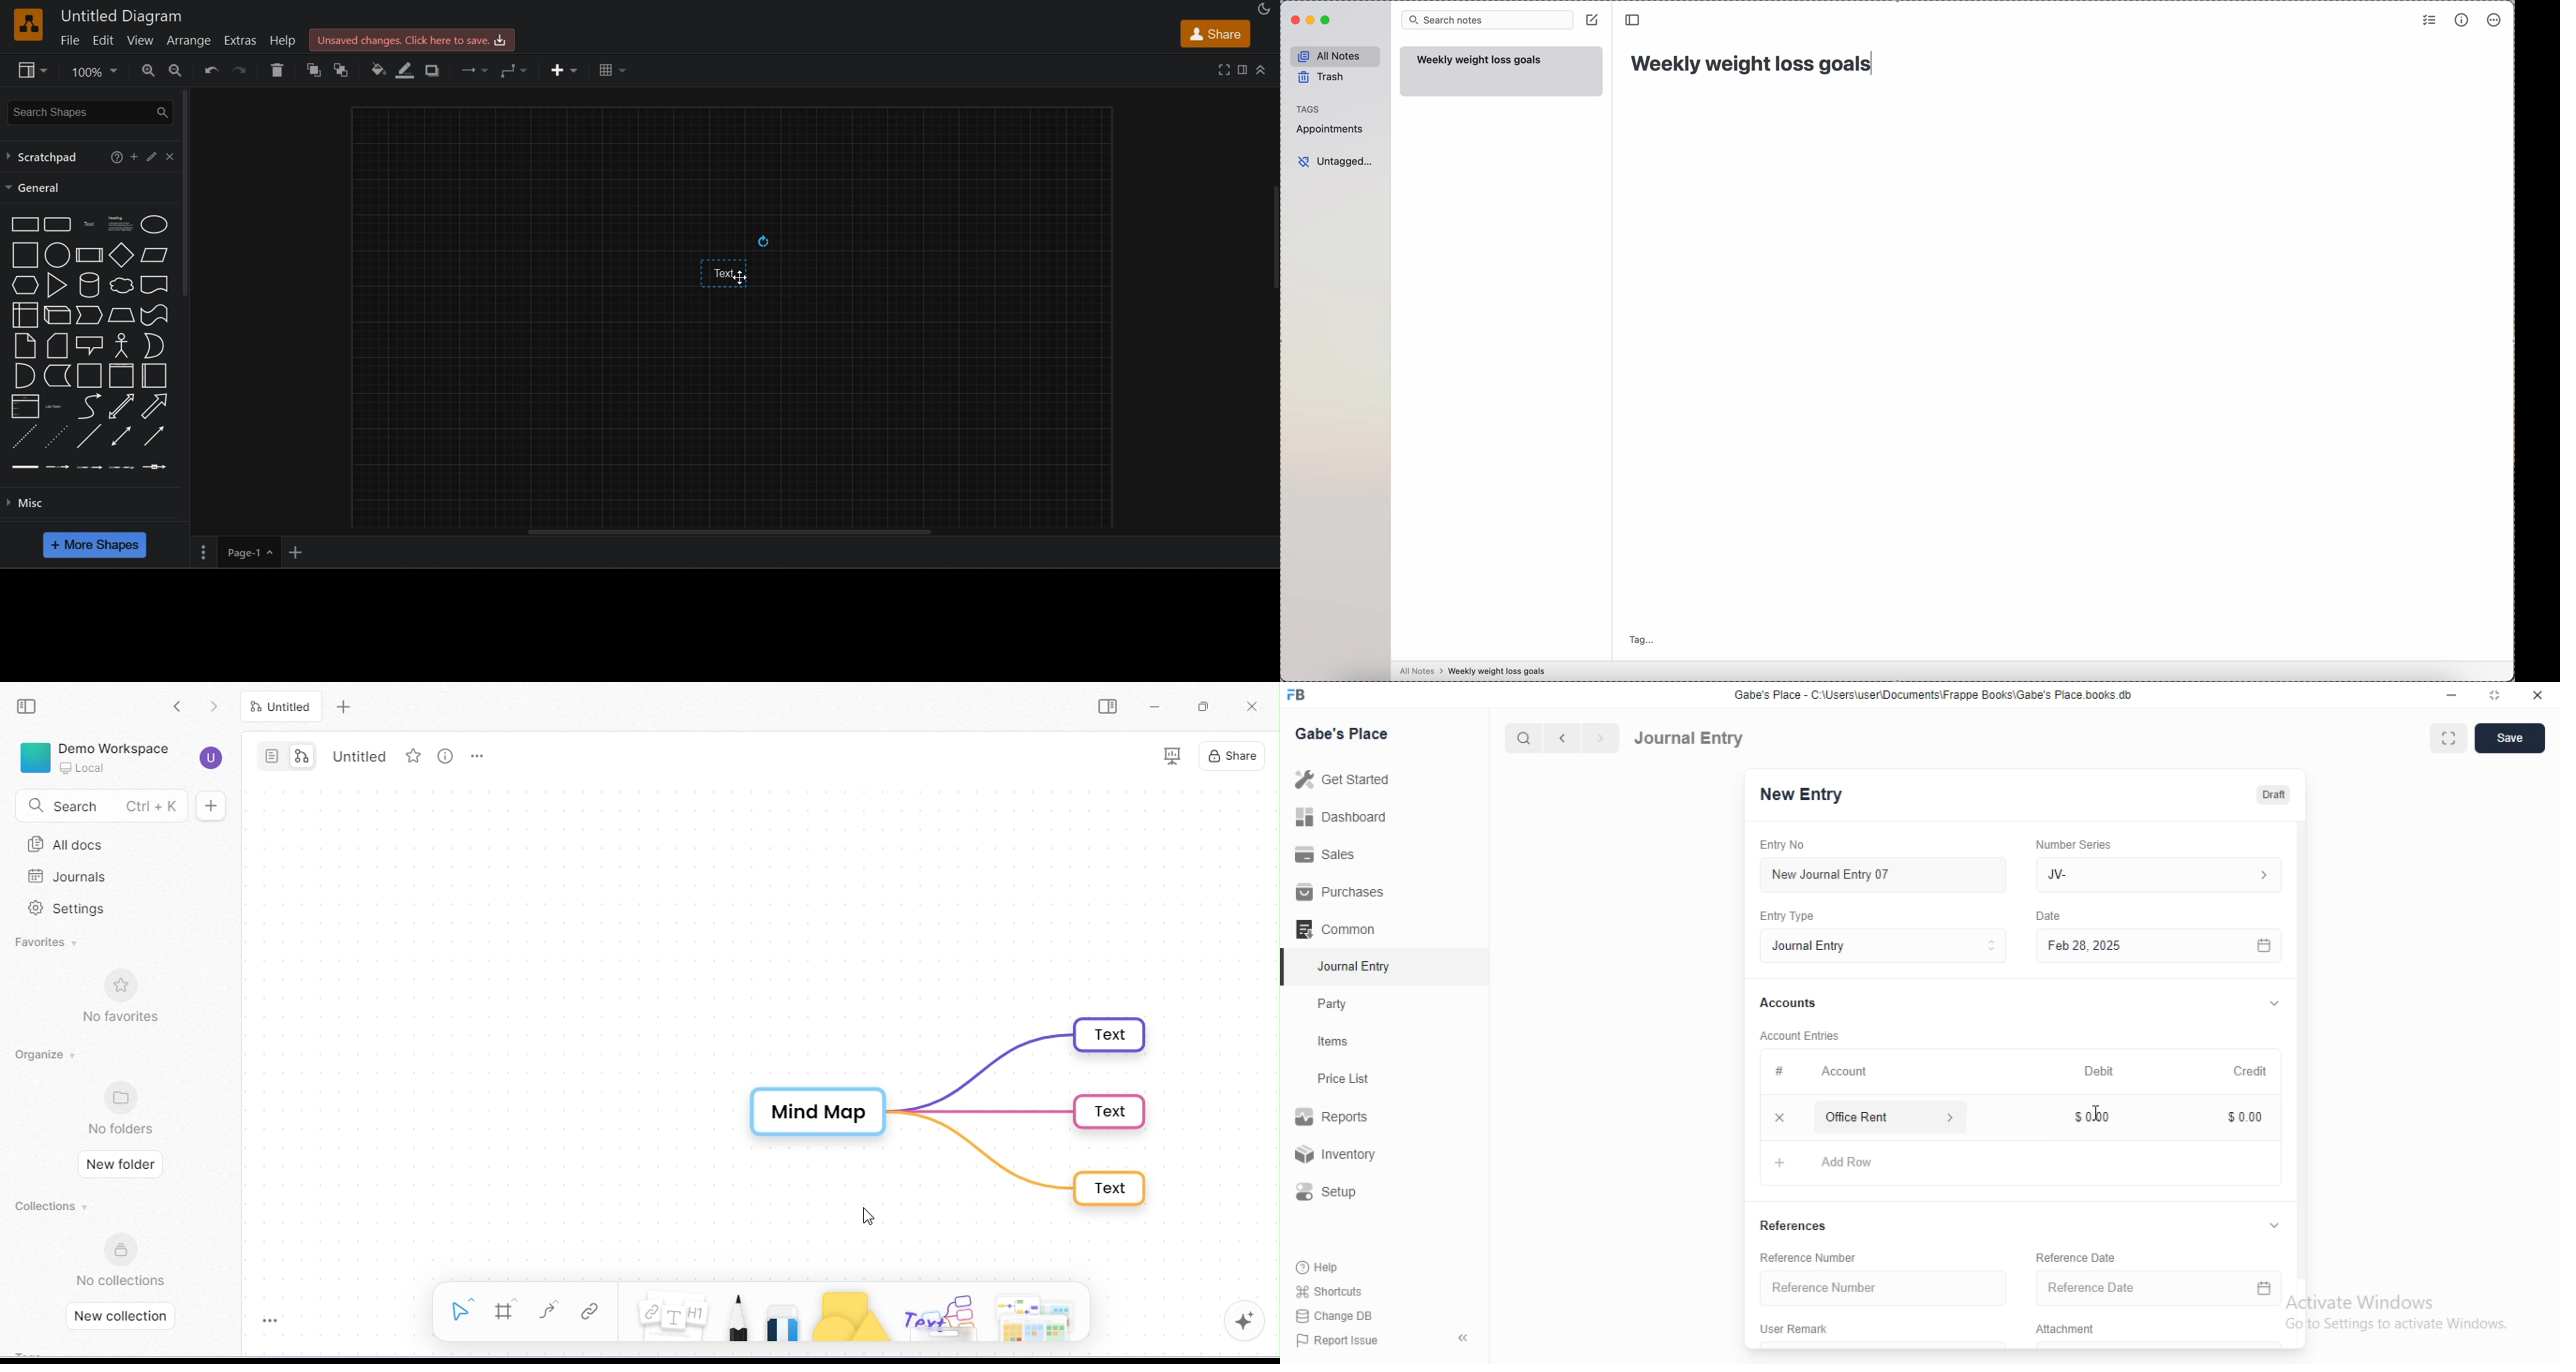 This screenshot has width=2576, height=1372. Describe the element at coordinates (26, 315) in the screenshot. I see `Internal storage` at that location.